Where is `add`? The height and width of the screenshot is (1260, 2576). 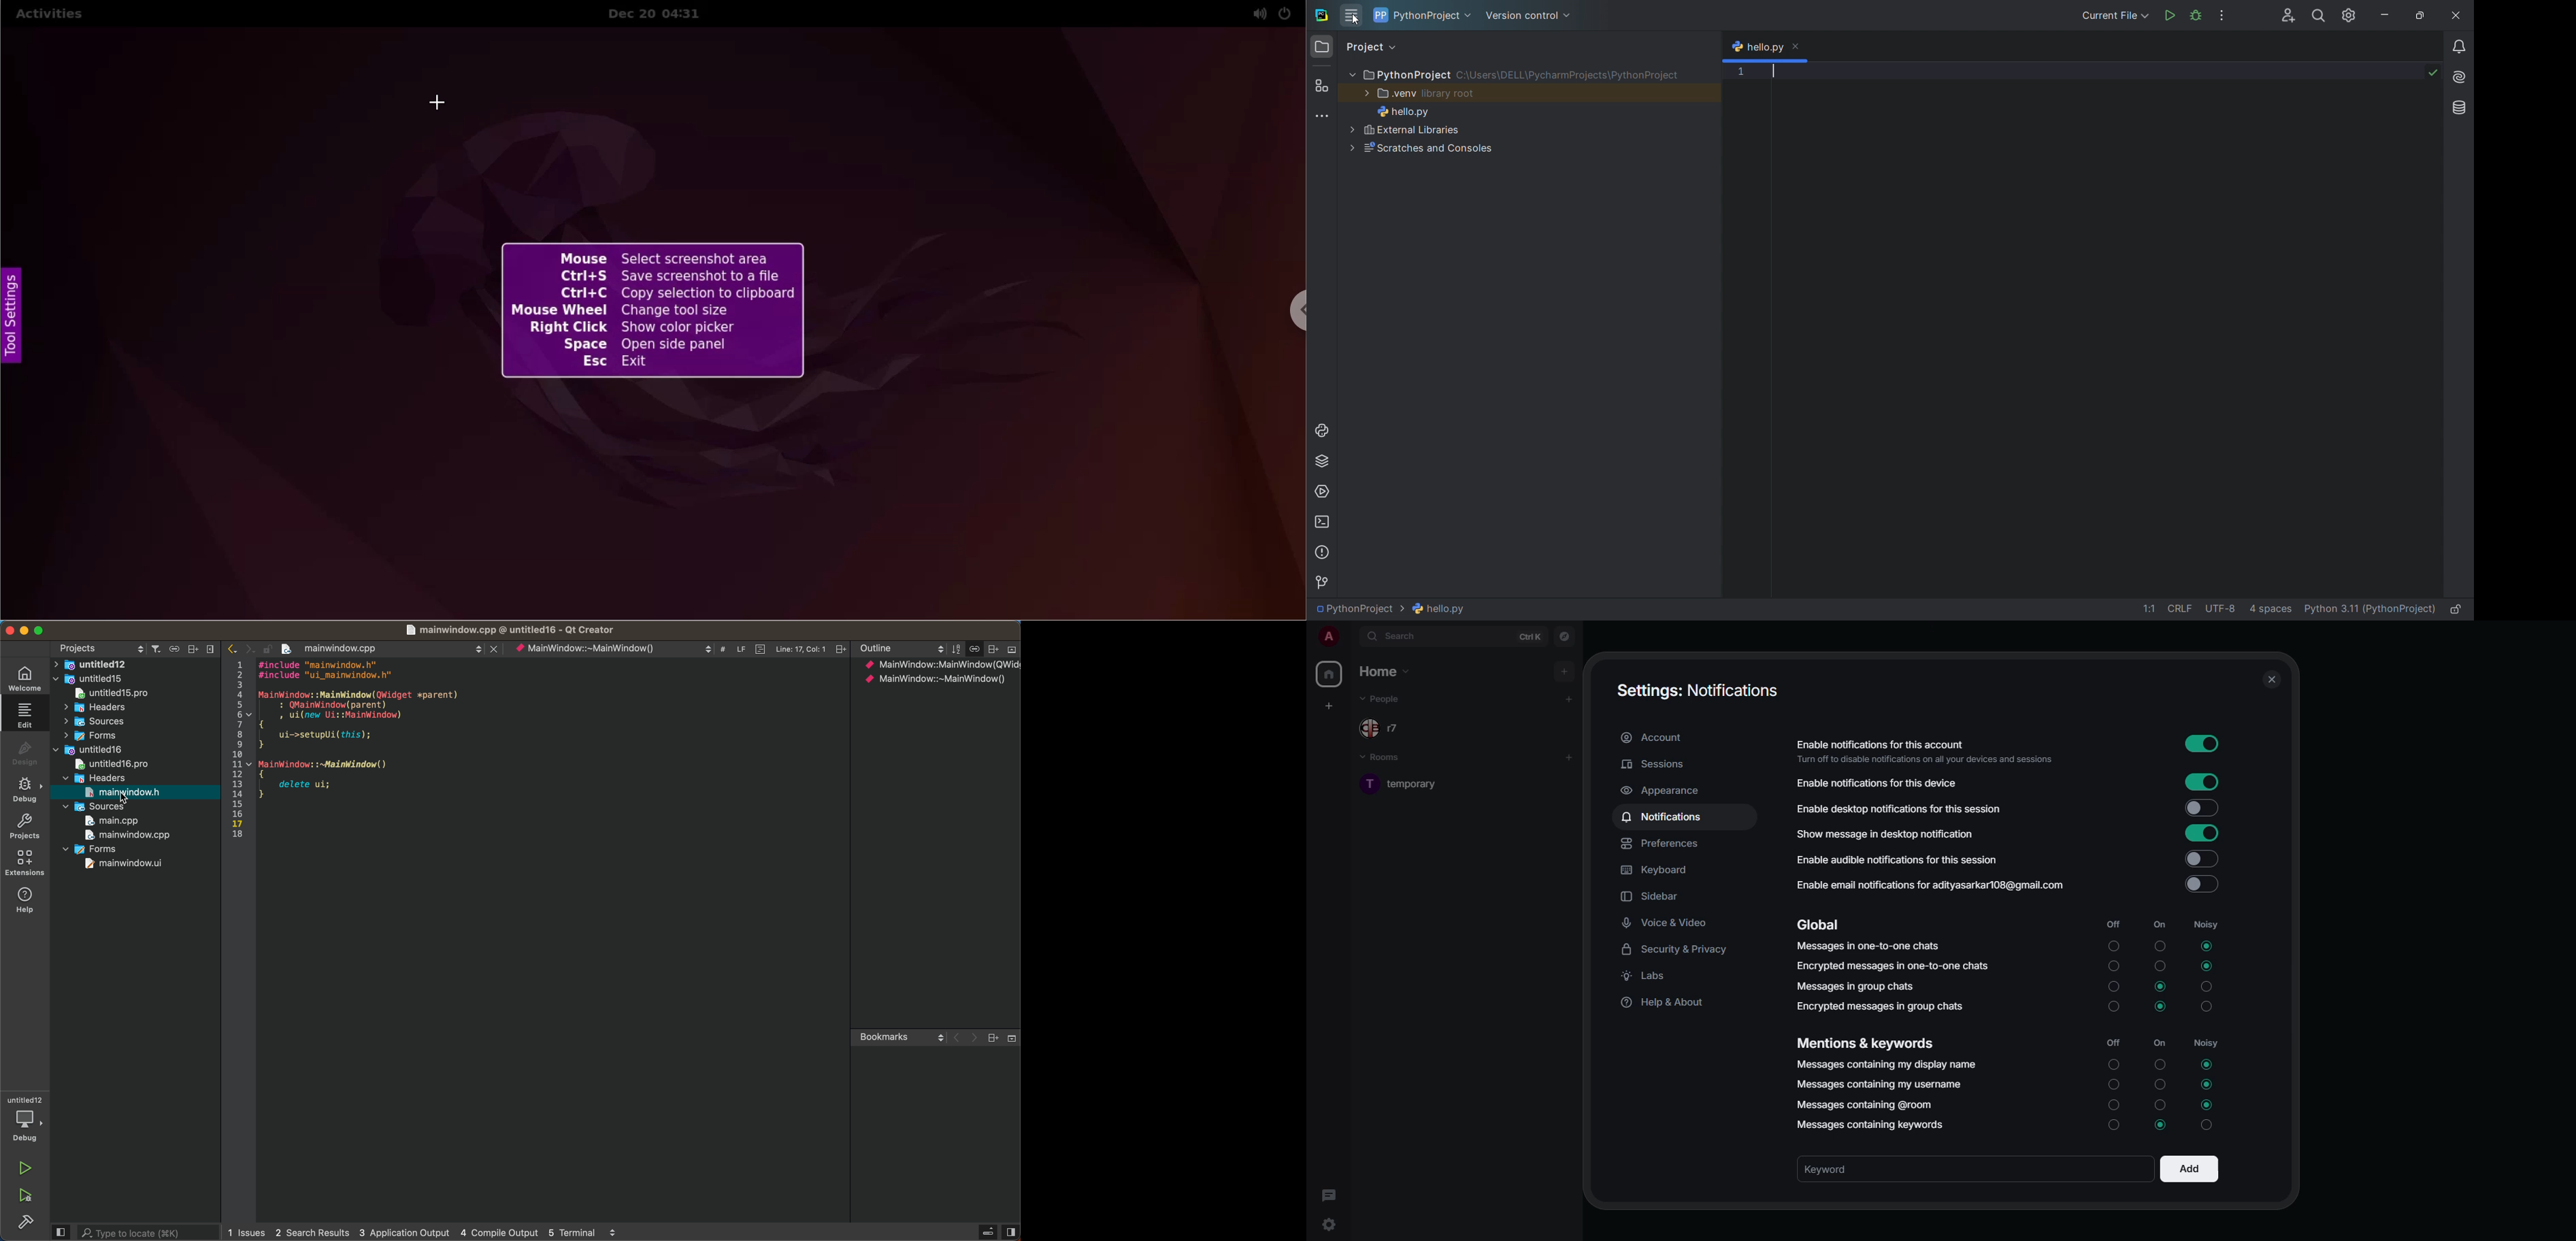 add is located at coordinates (2190, 1168).